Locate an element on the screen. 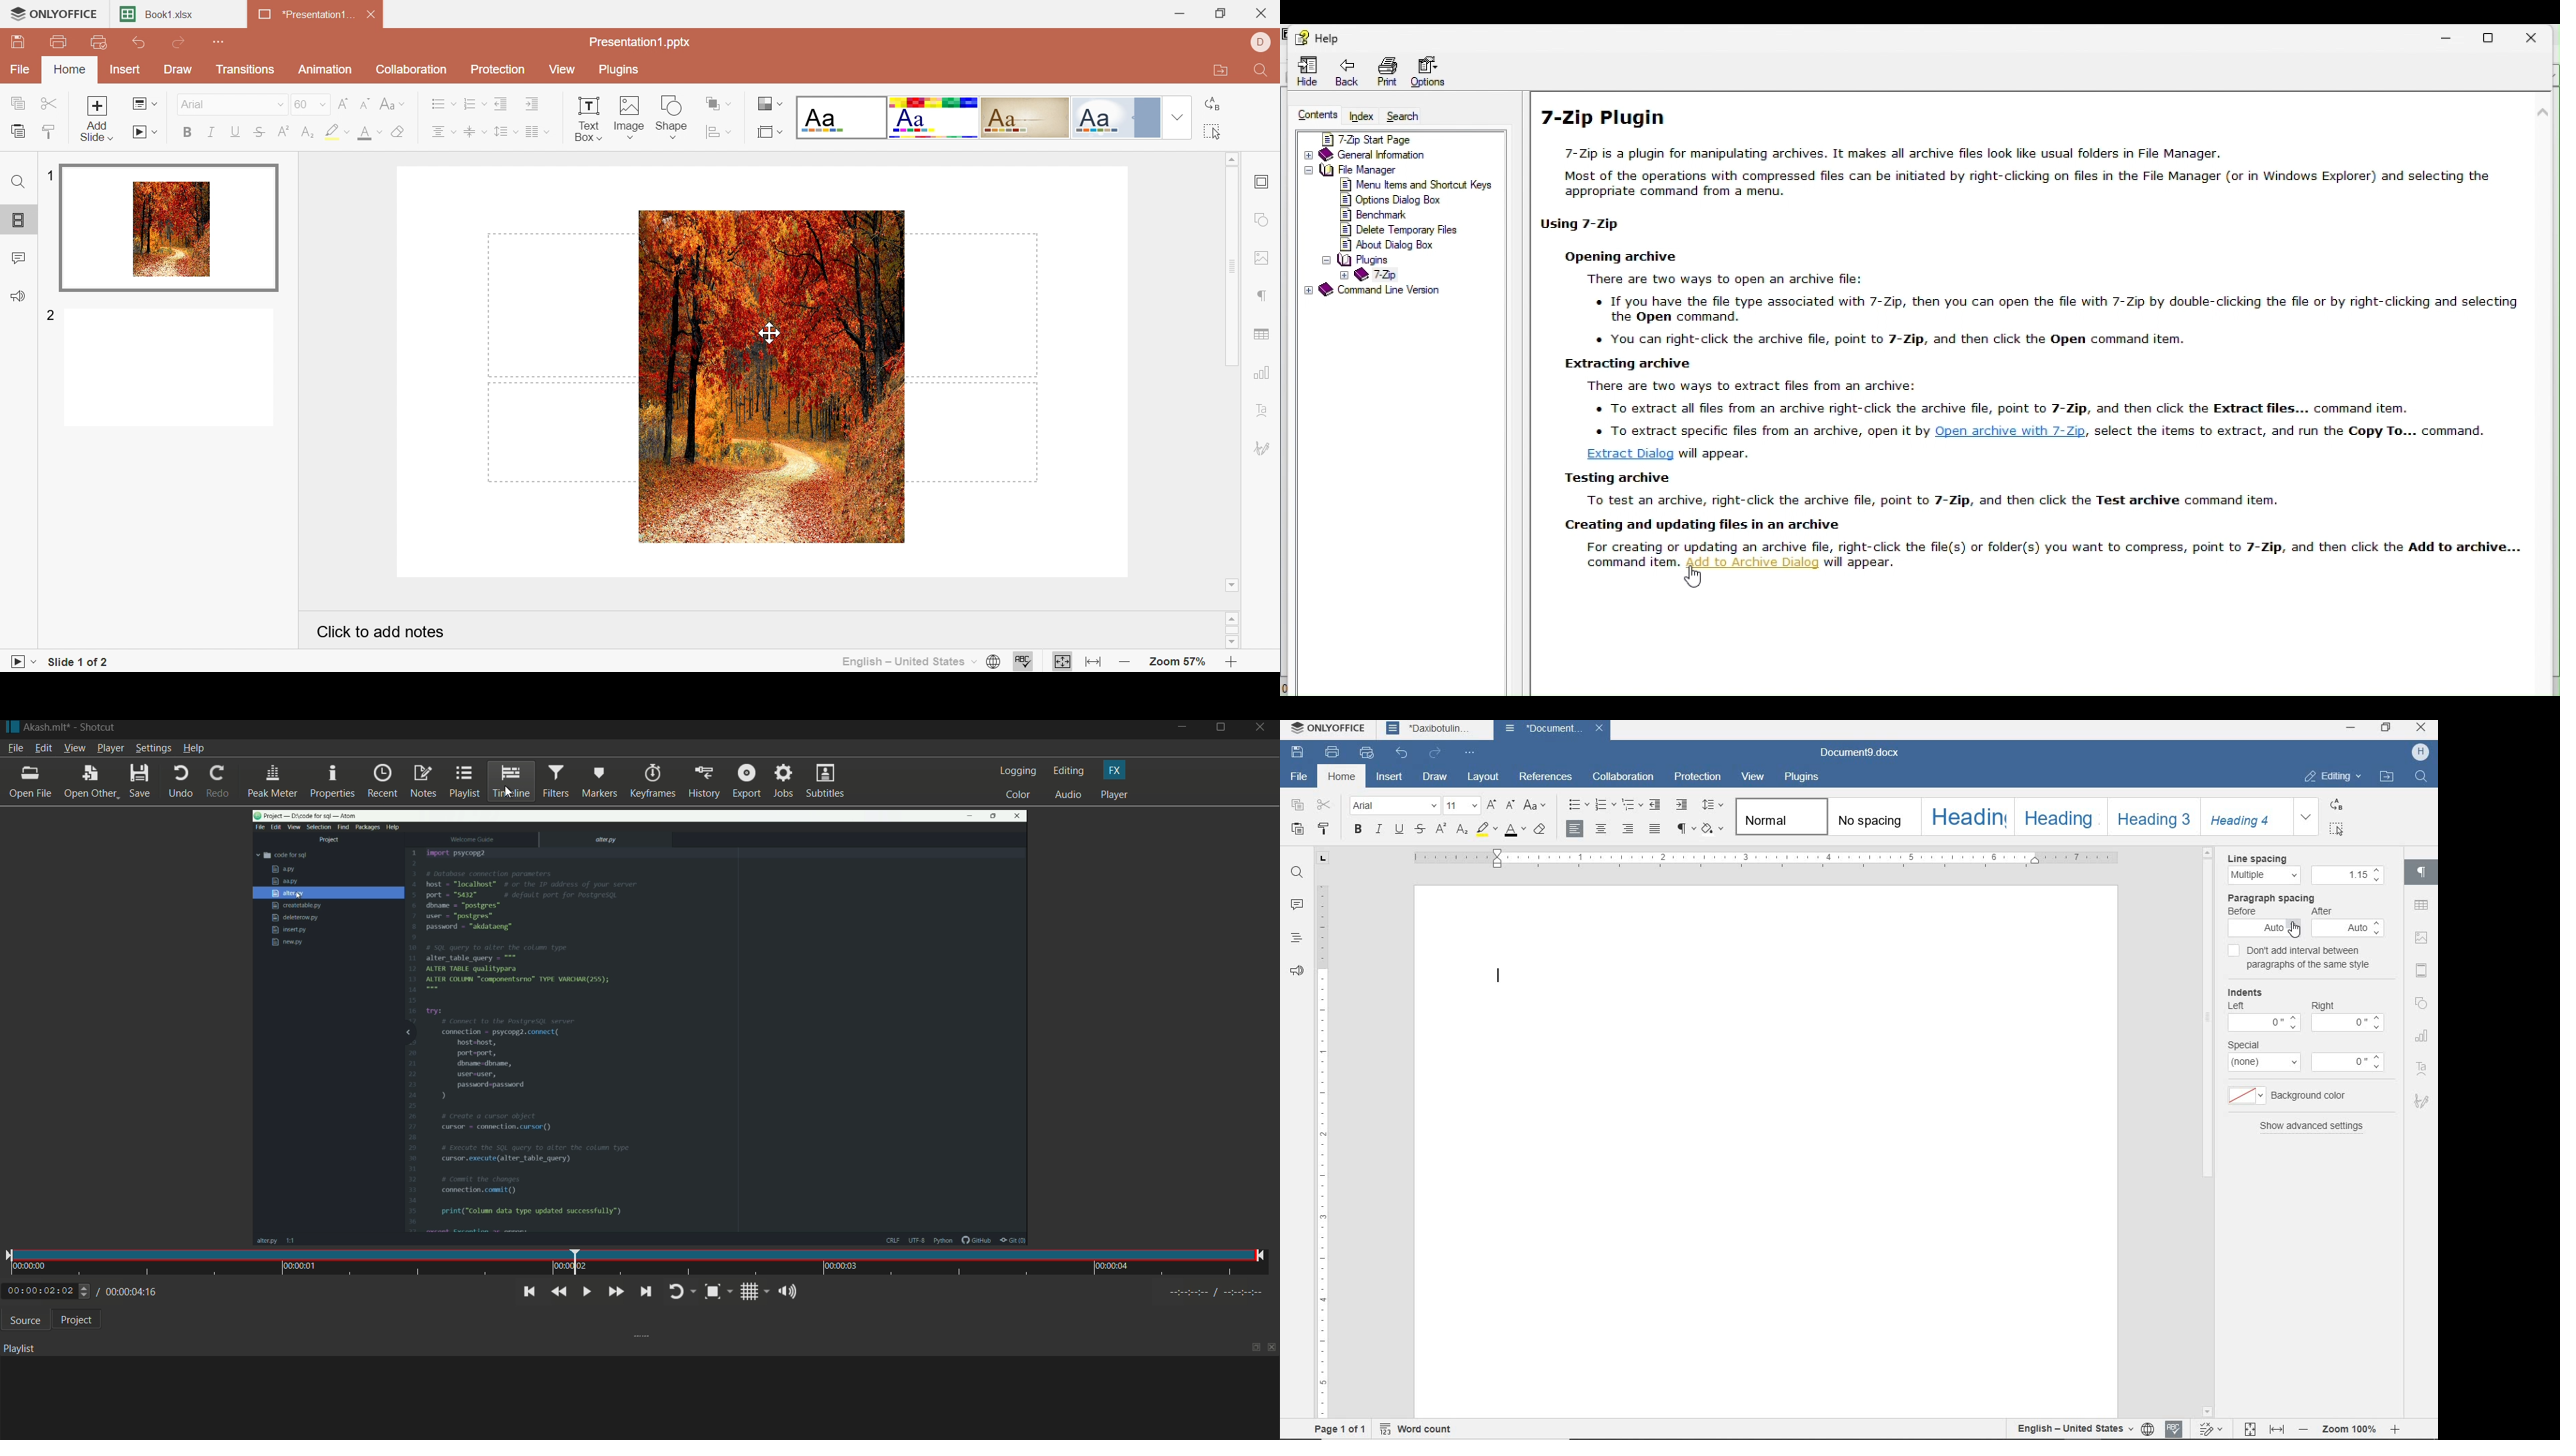 The image size is (2576, 1456). Back is located at coordinates (1340, 71).